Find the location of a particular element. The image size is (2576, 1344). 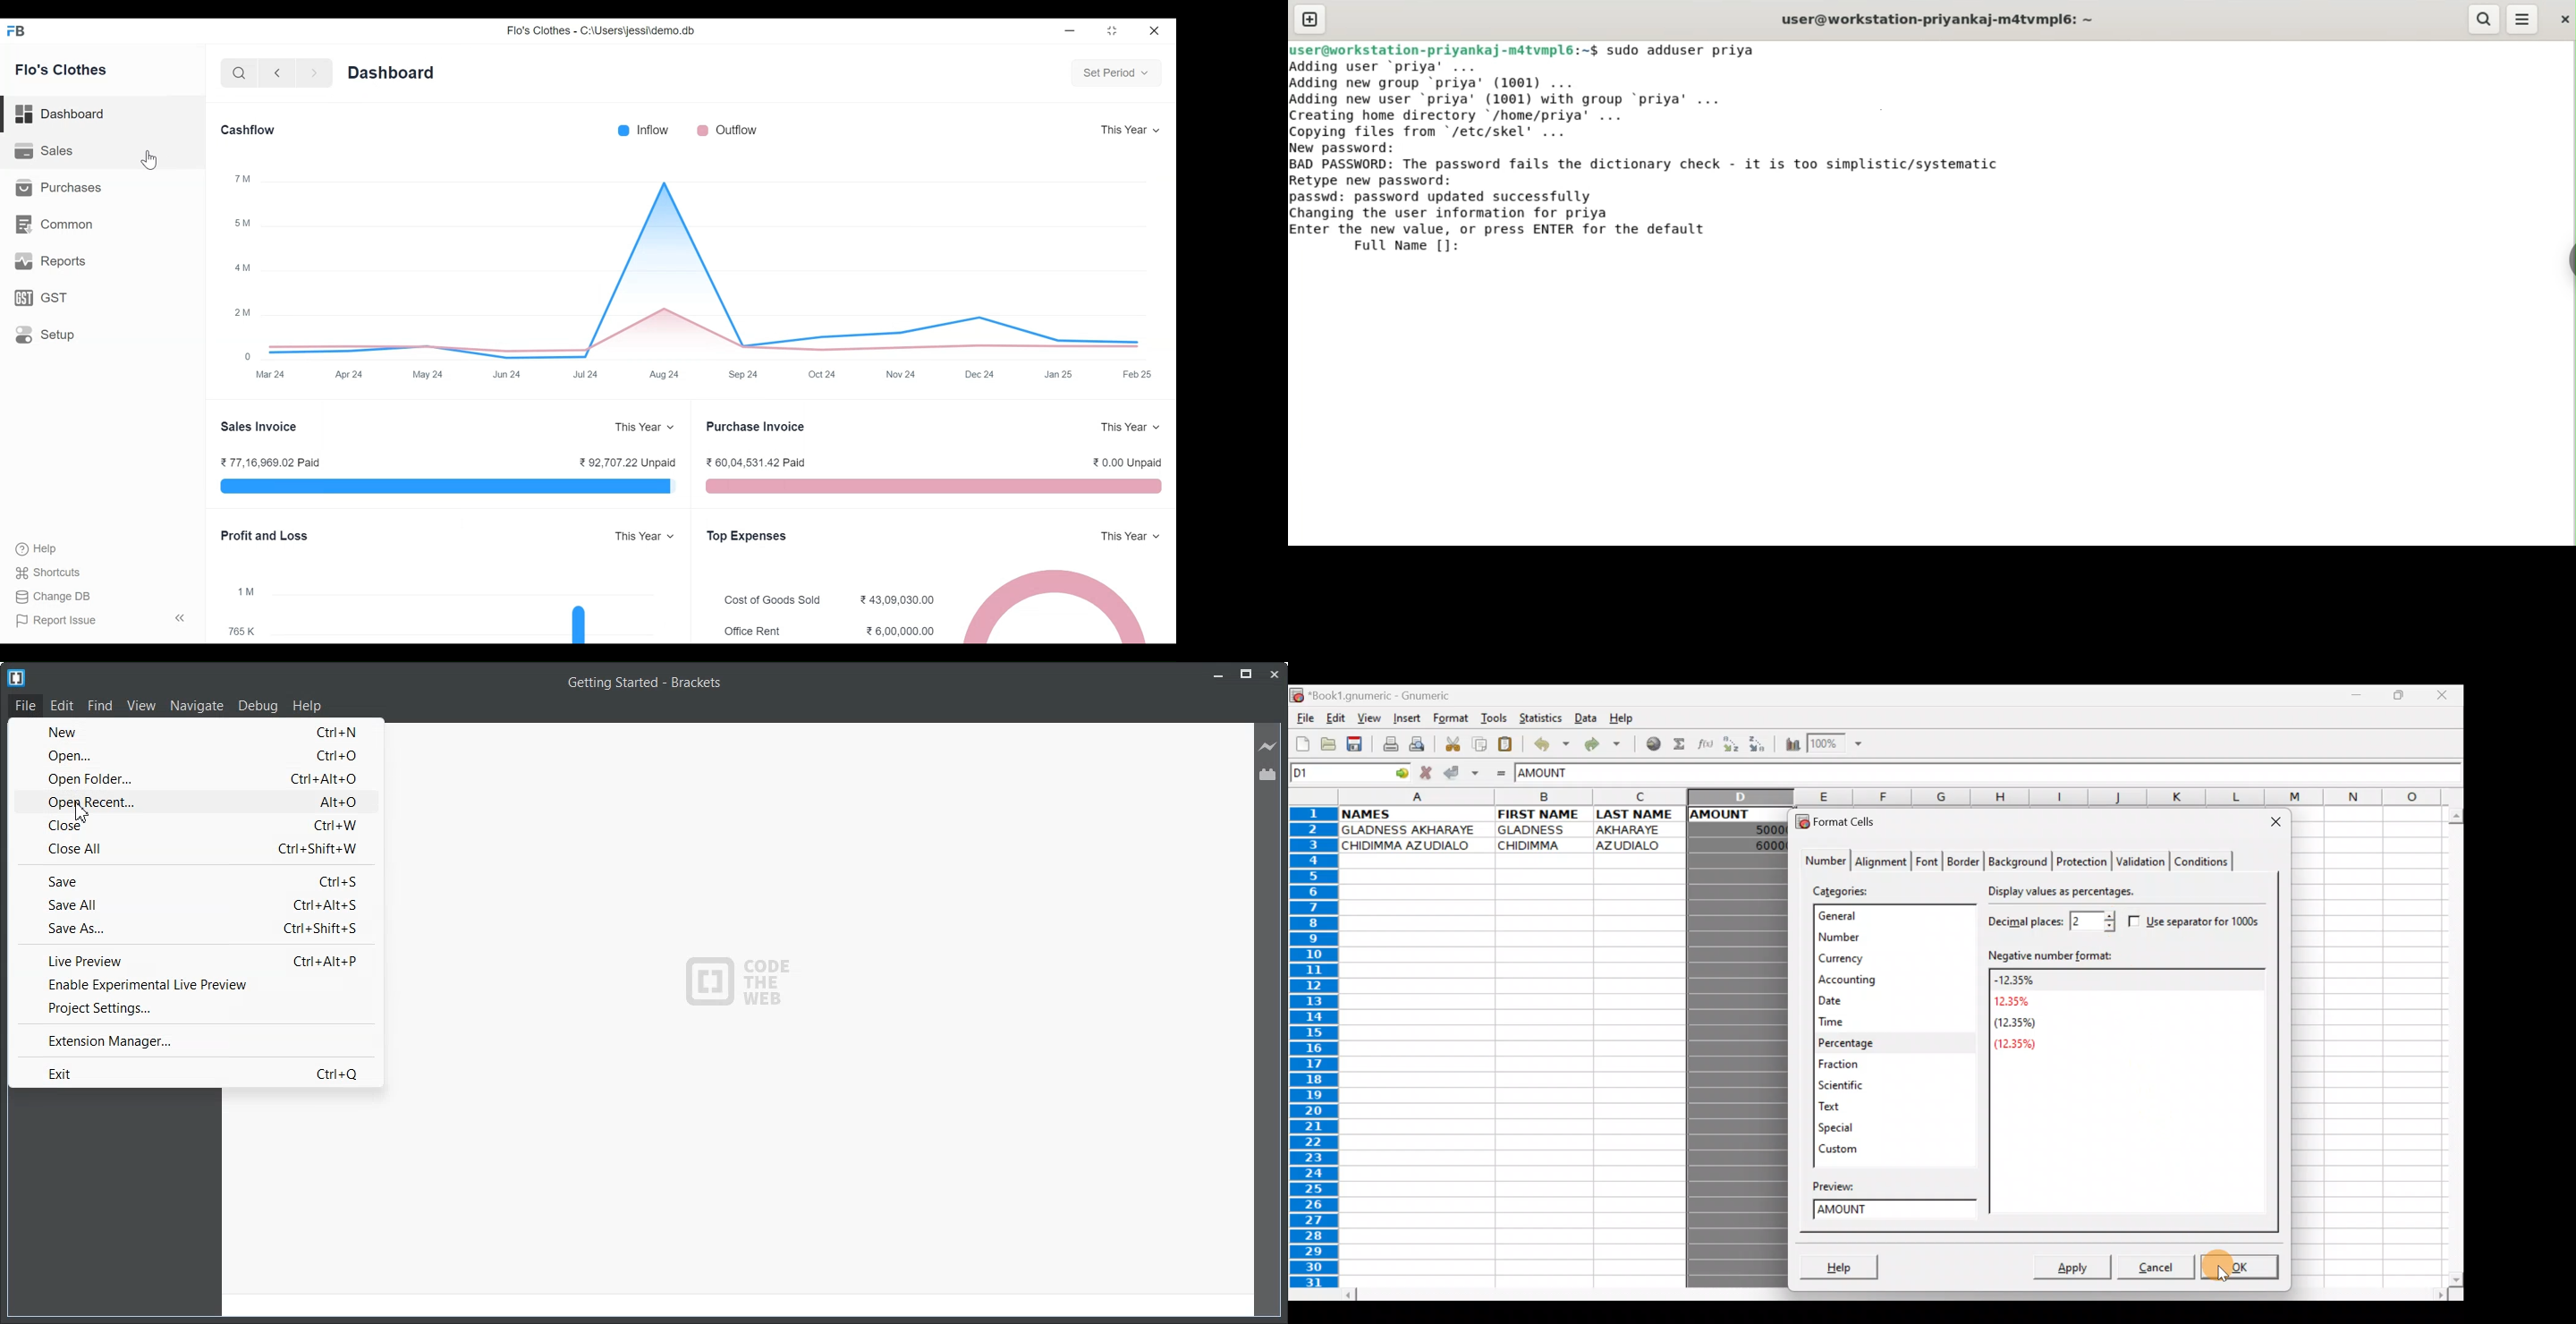

Mar 24 is located at coordinates (271, 375).